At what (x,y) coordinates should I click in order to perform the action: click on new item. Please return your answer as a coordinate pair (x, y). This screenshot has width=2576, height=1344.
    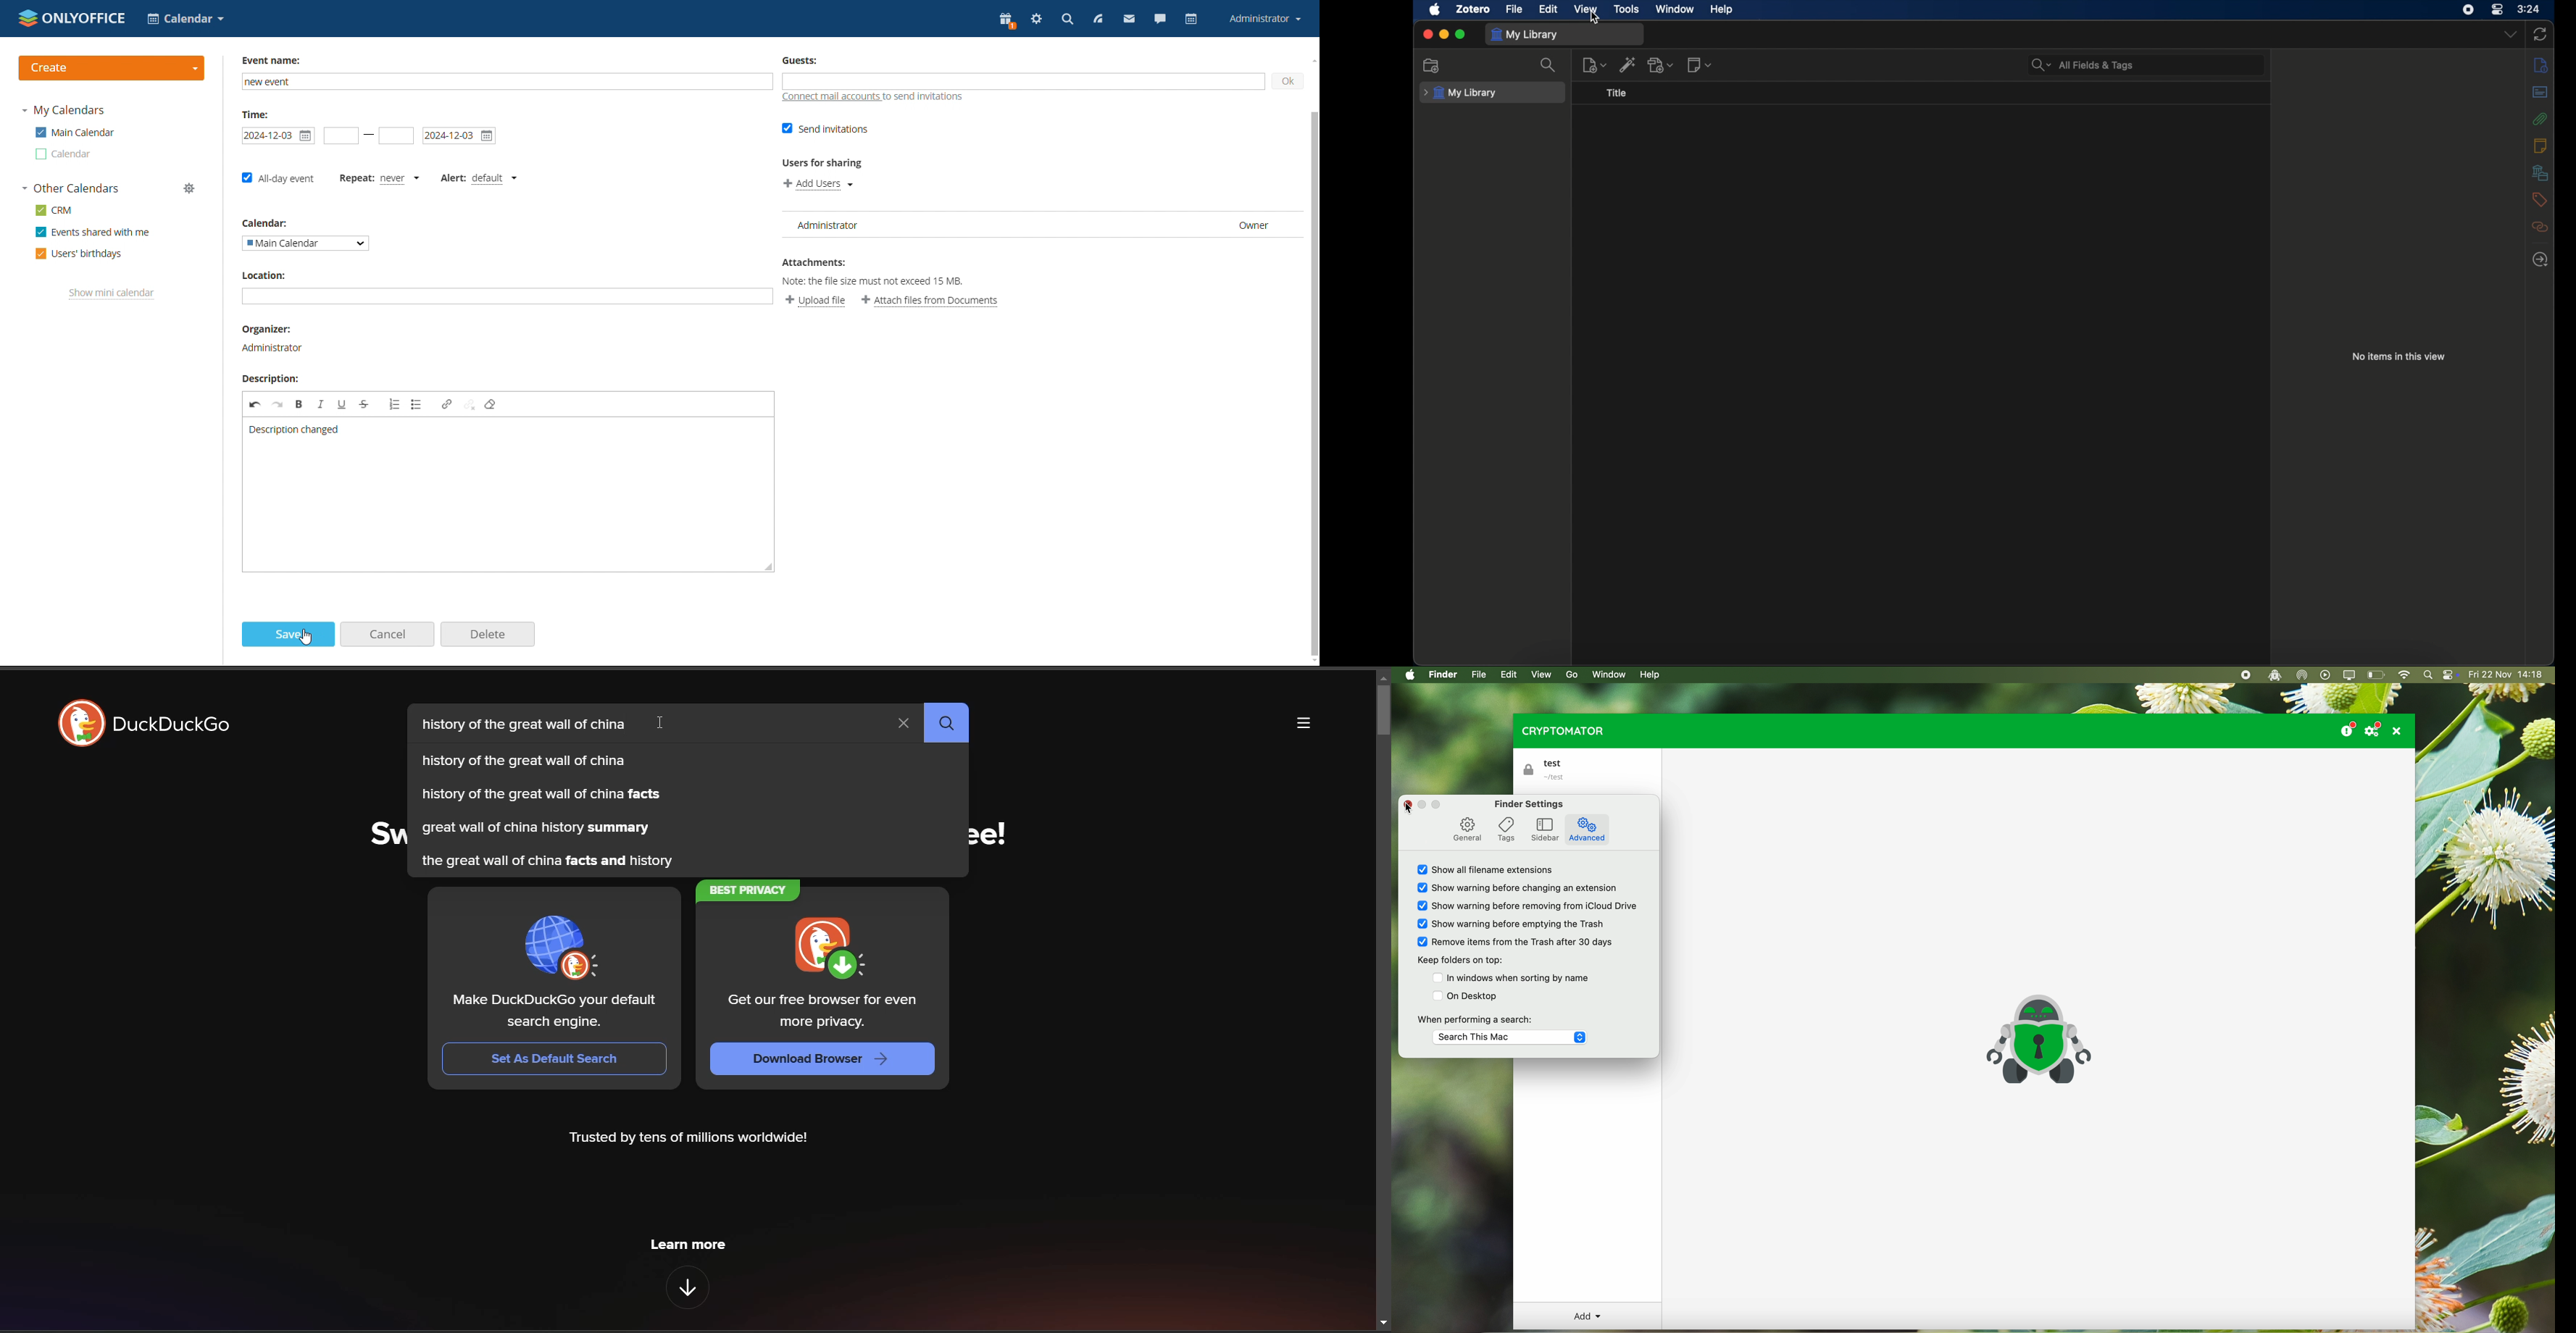
    Looking at the image, I should click on (1596, 65).